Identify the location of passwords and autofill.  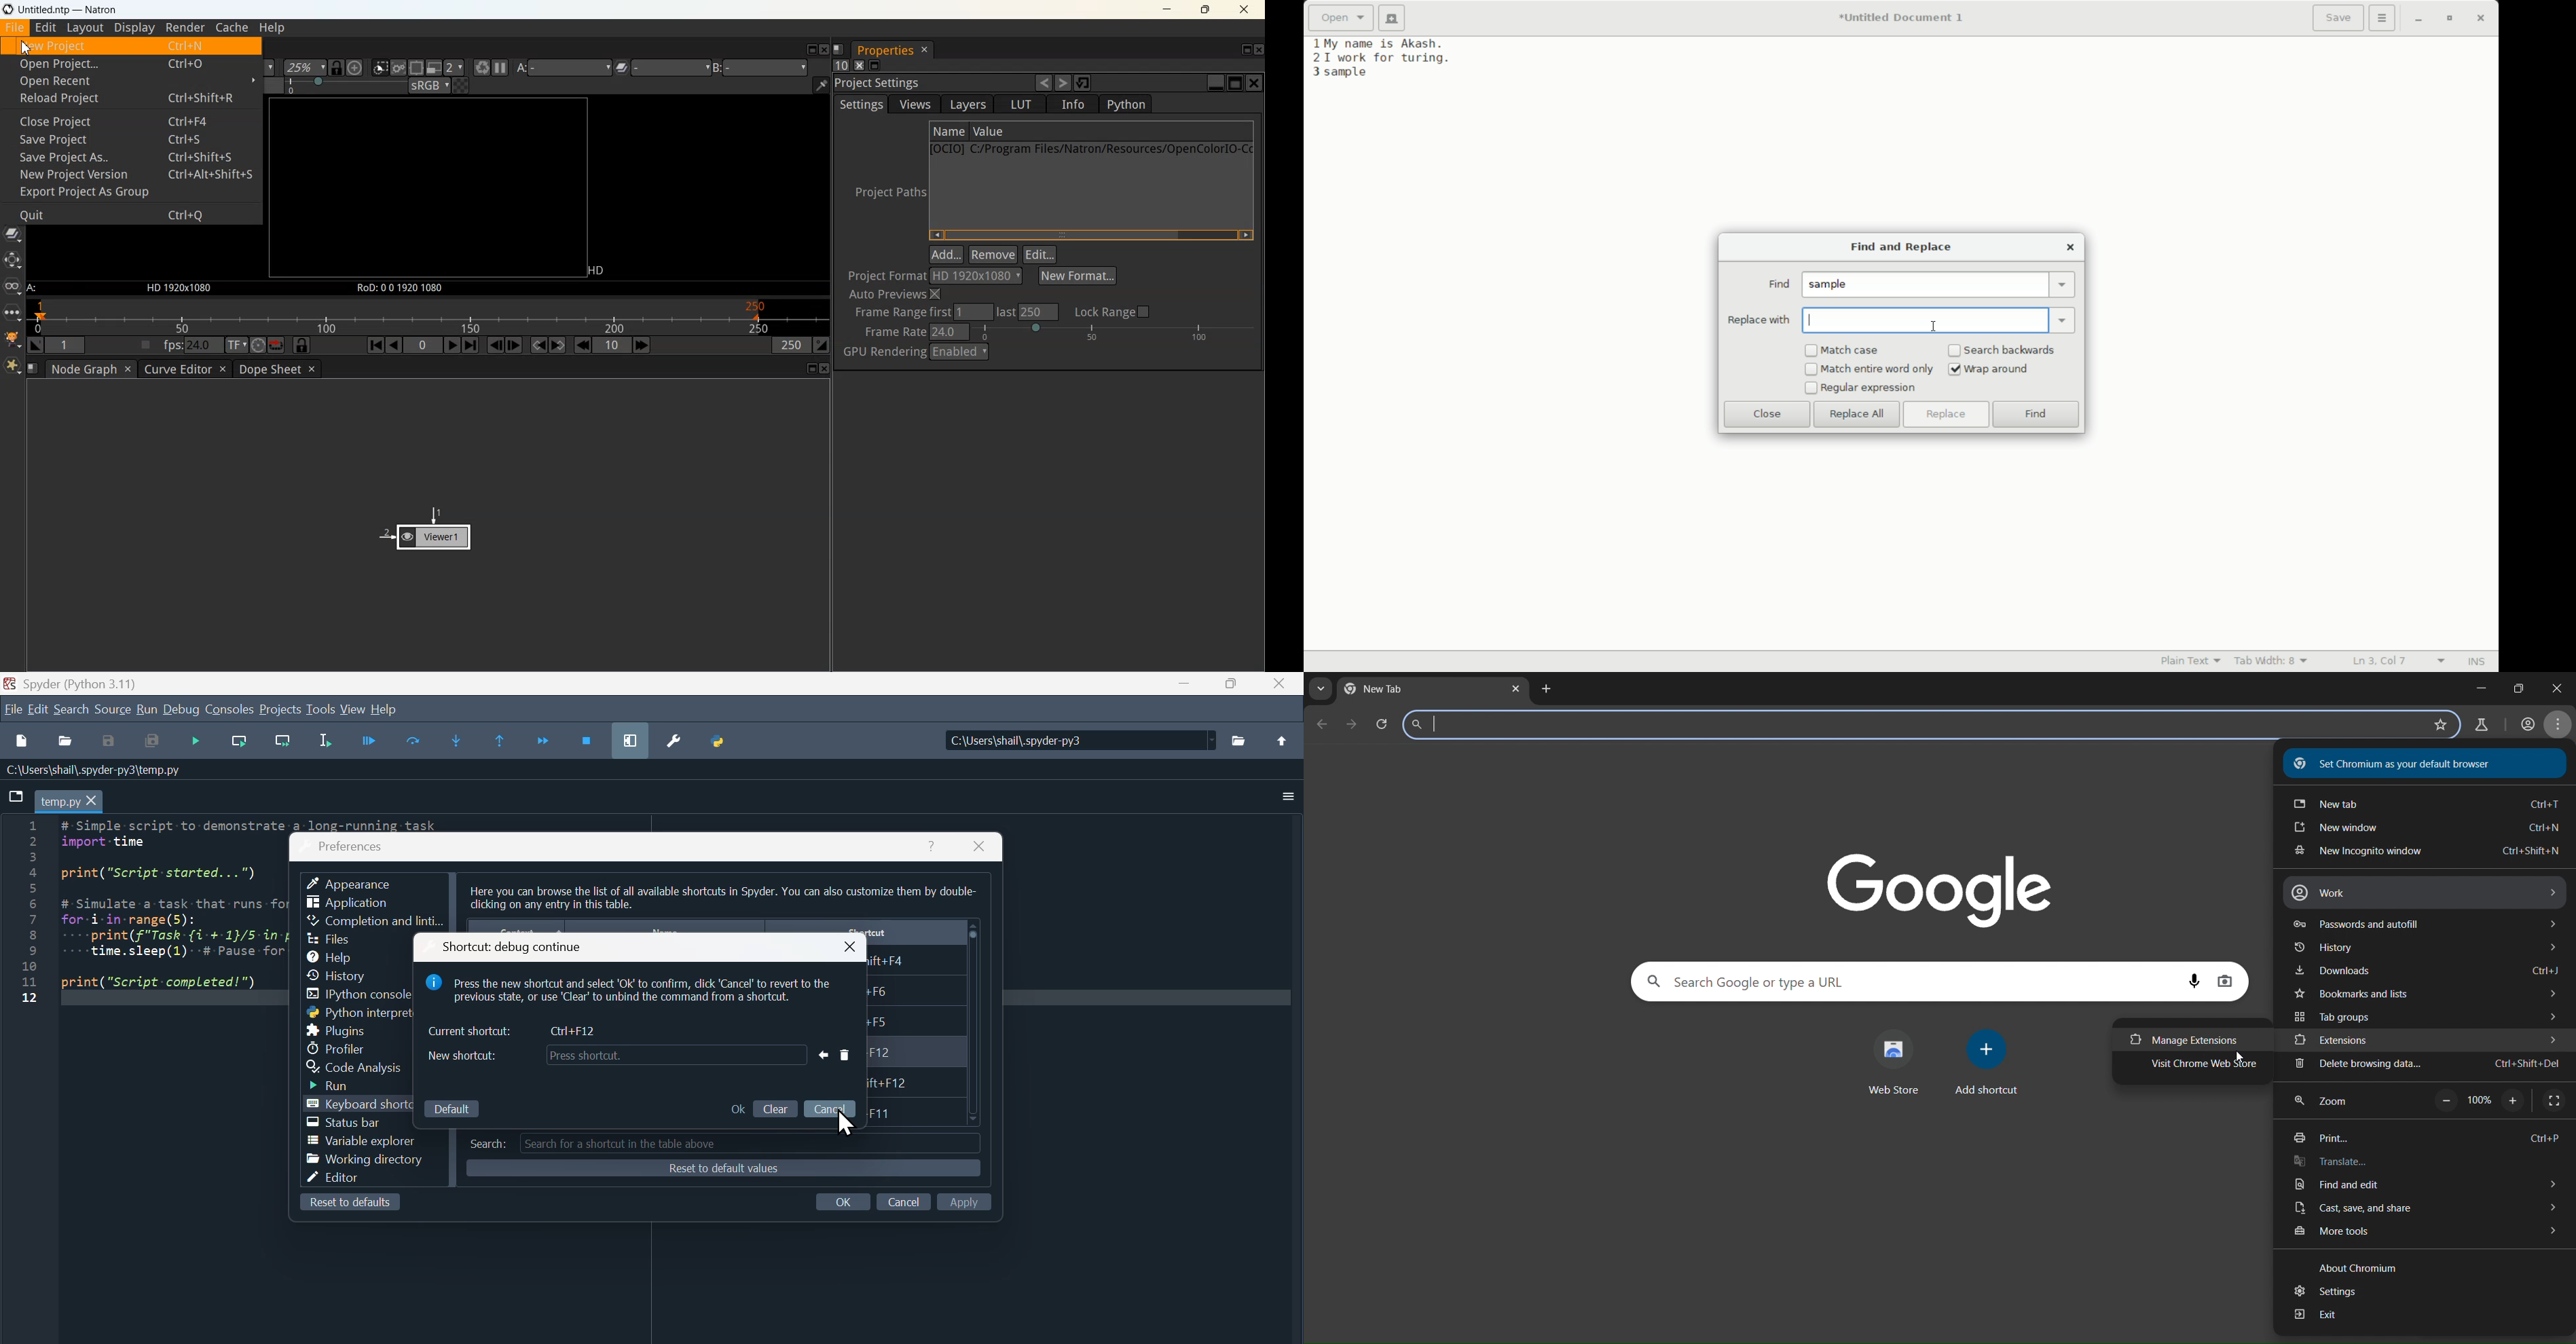
(2429, 925).